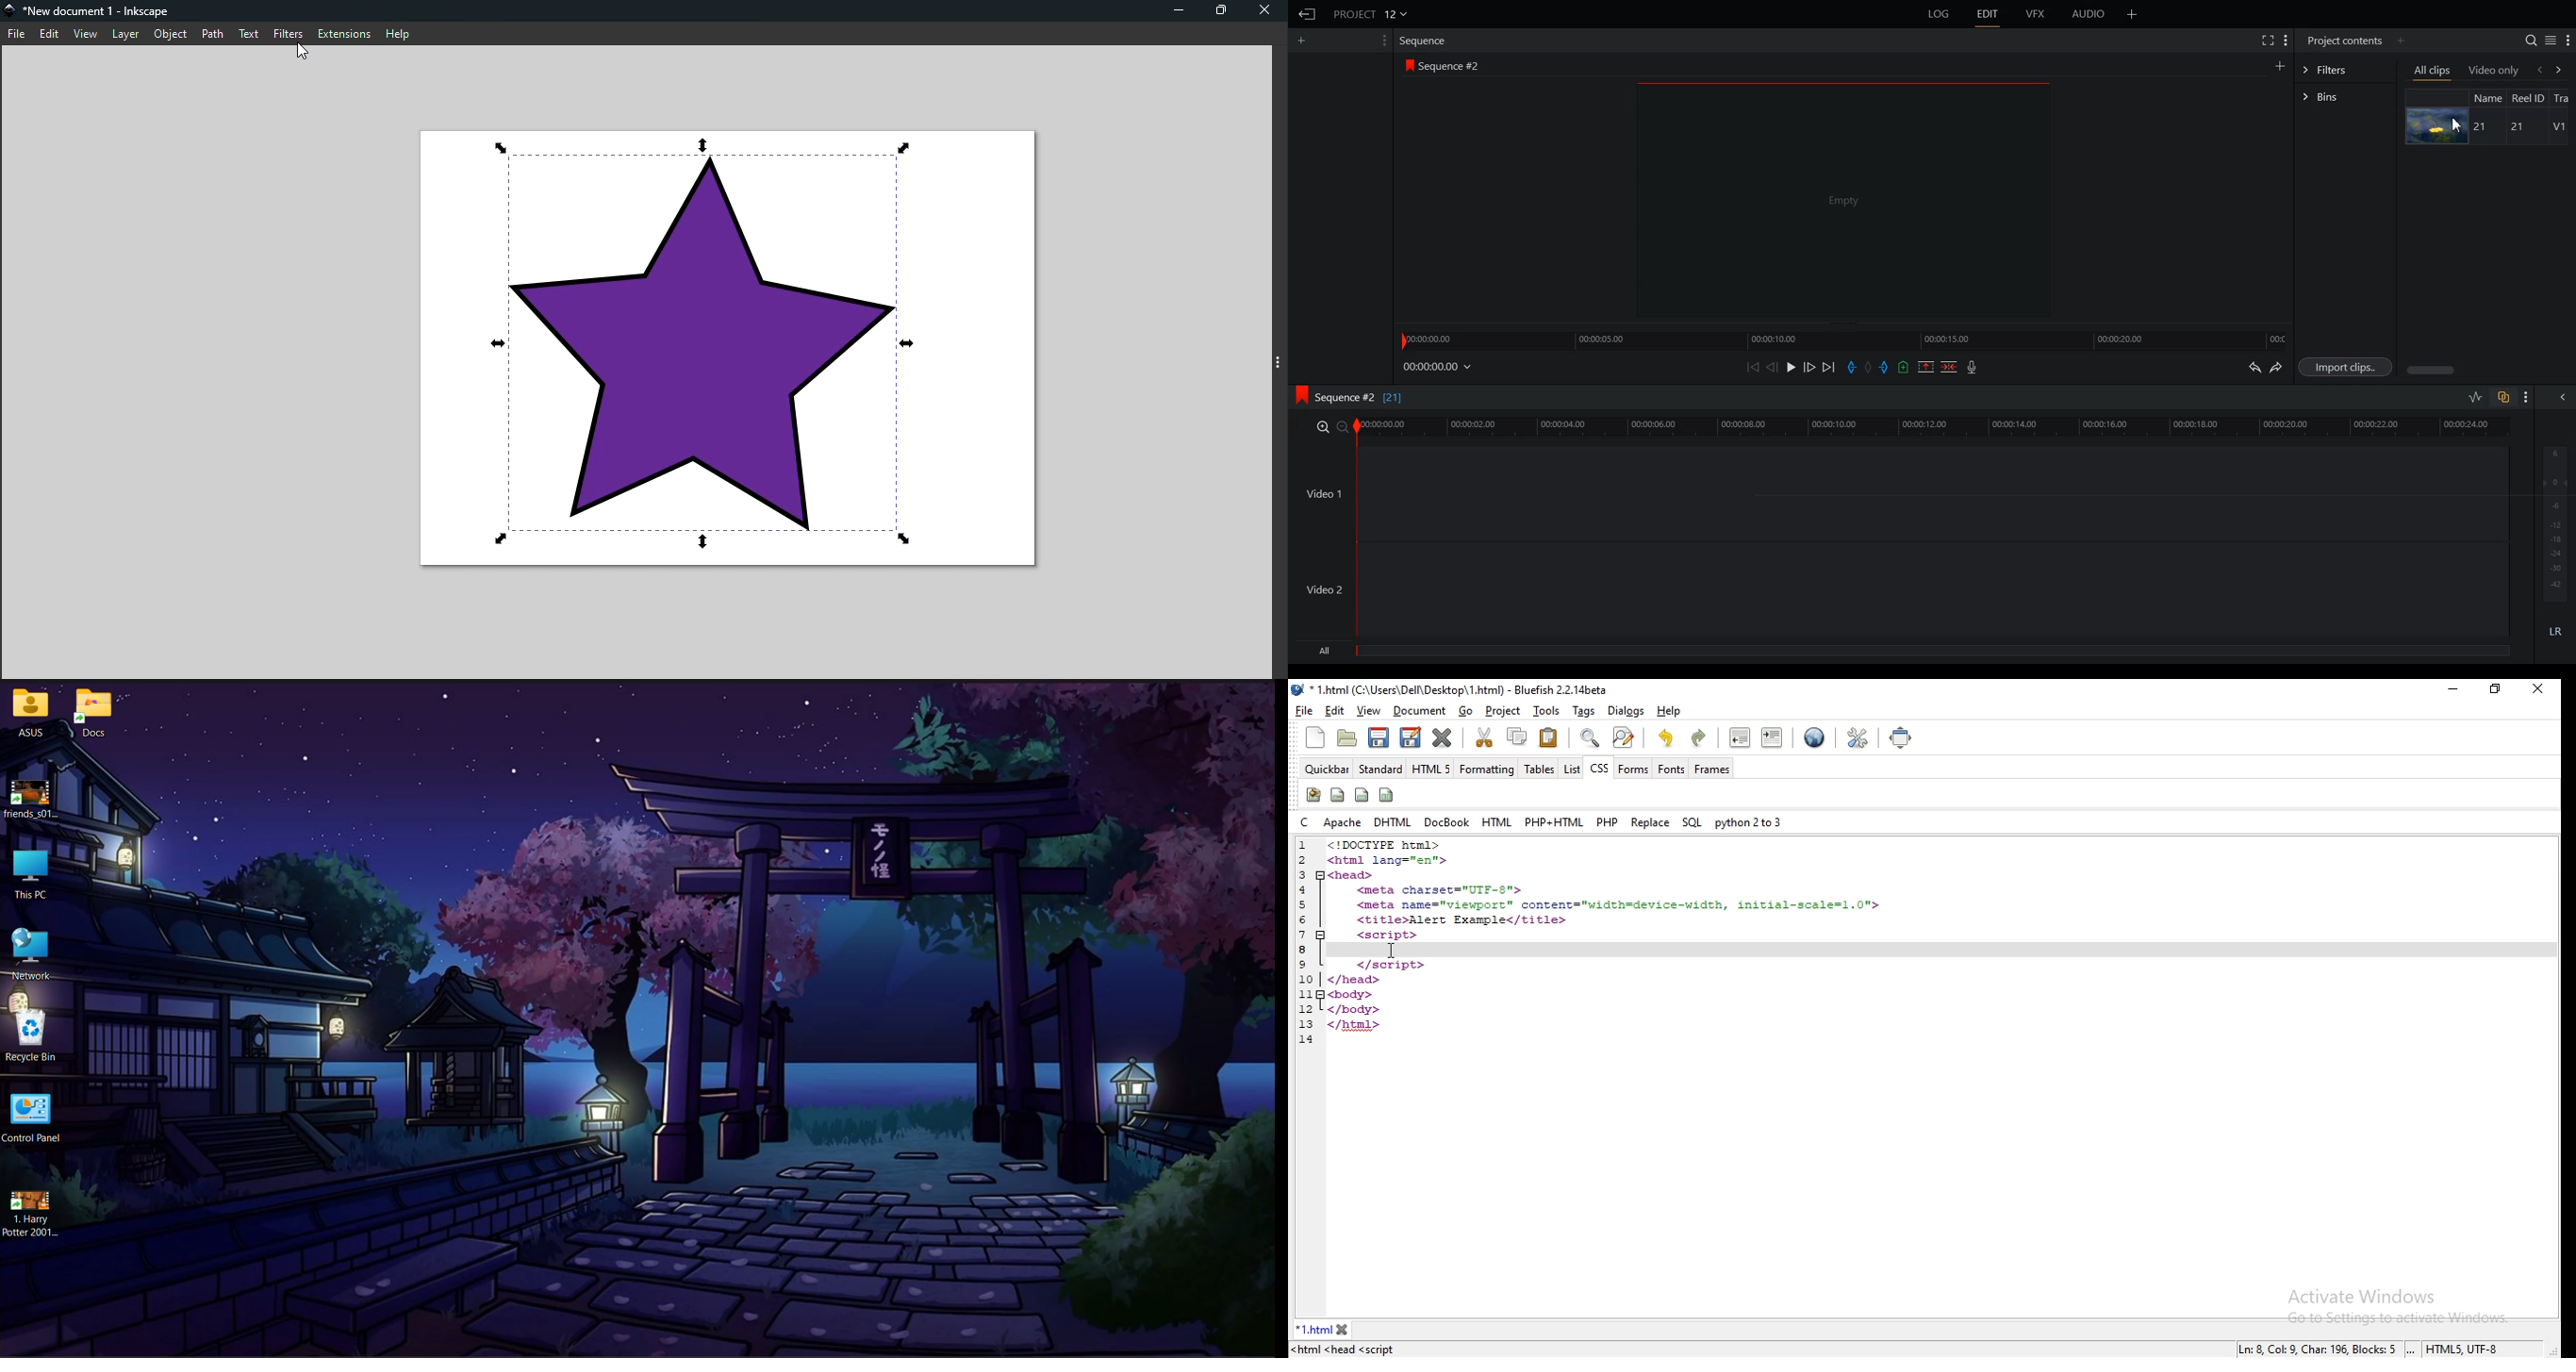  What do you see at coordinates (1341, 821) in the screenshot?
I see `apache` at bounding box center [1341, 821].